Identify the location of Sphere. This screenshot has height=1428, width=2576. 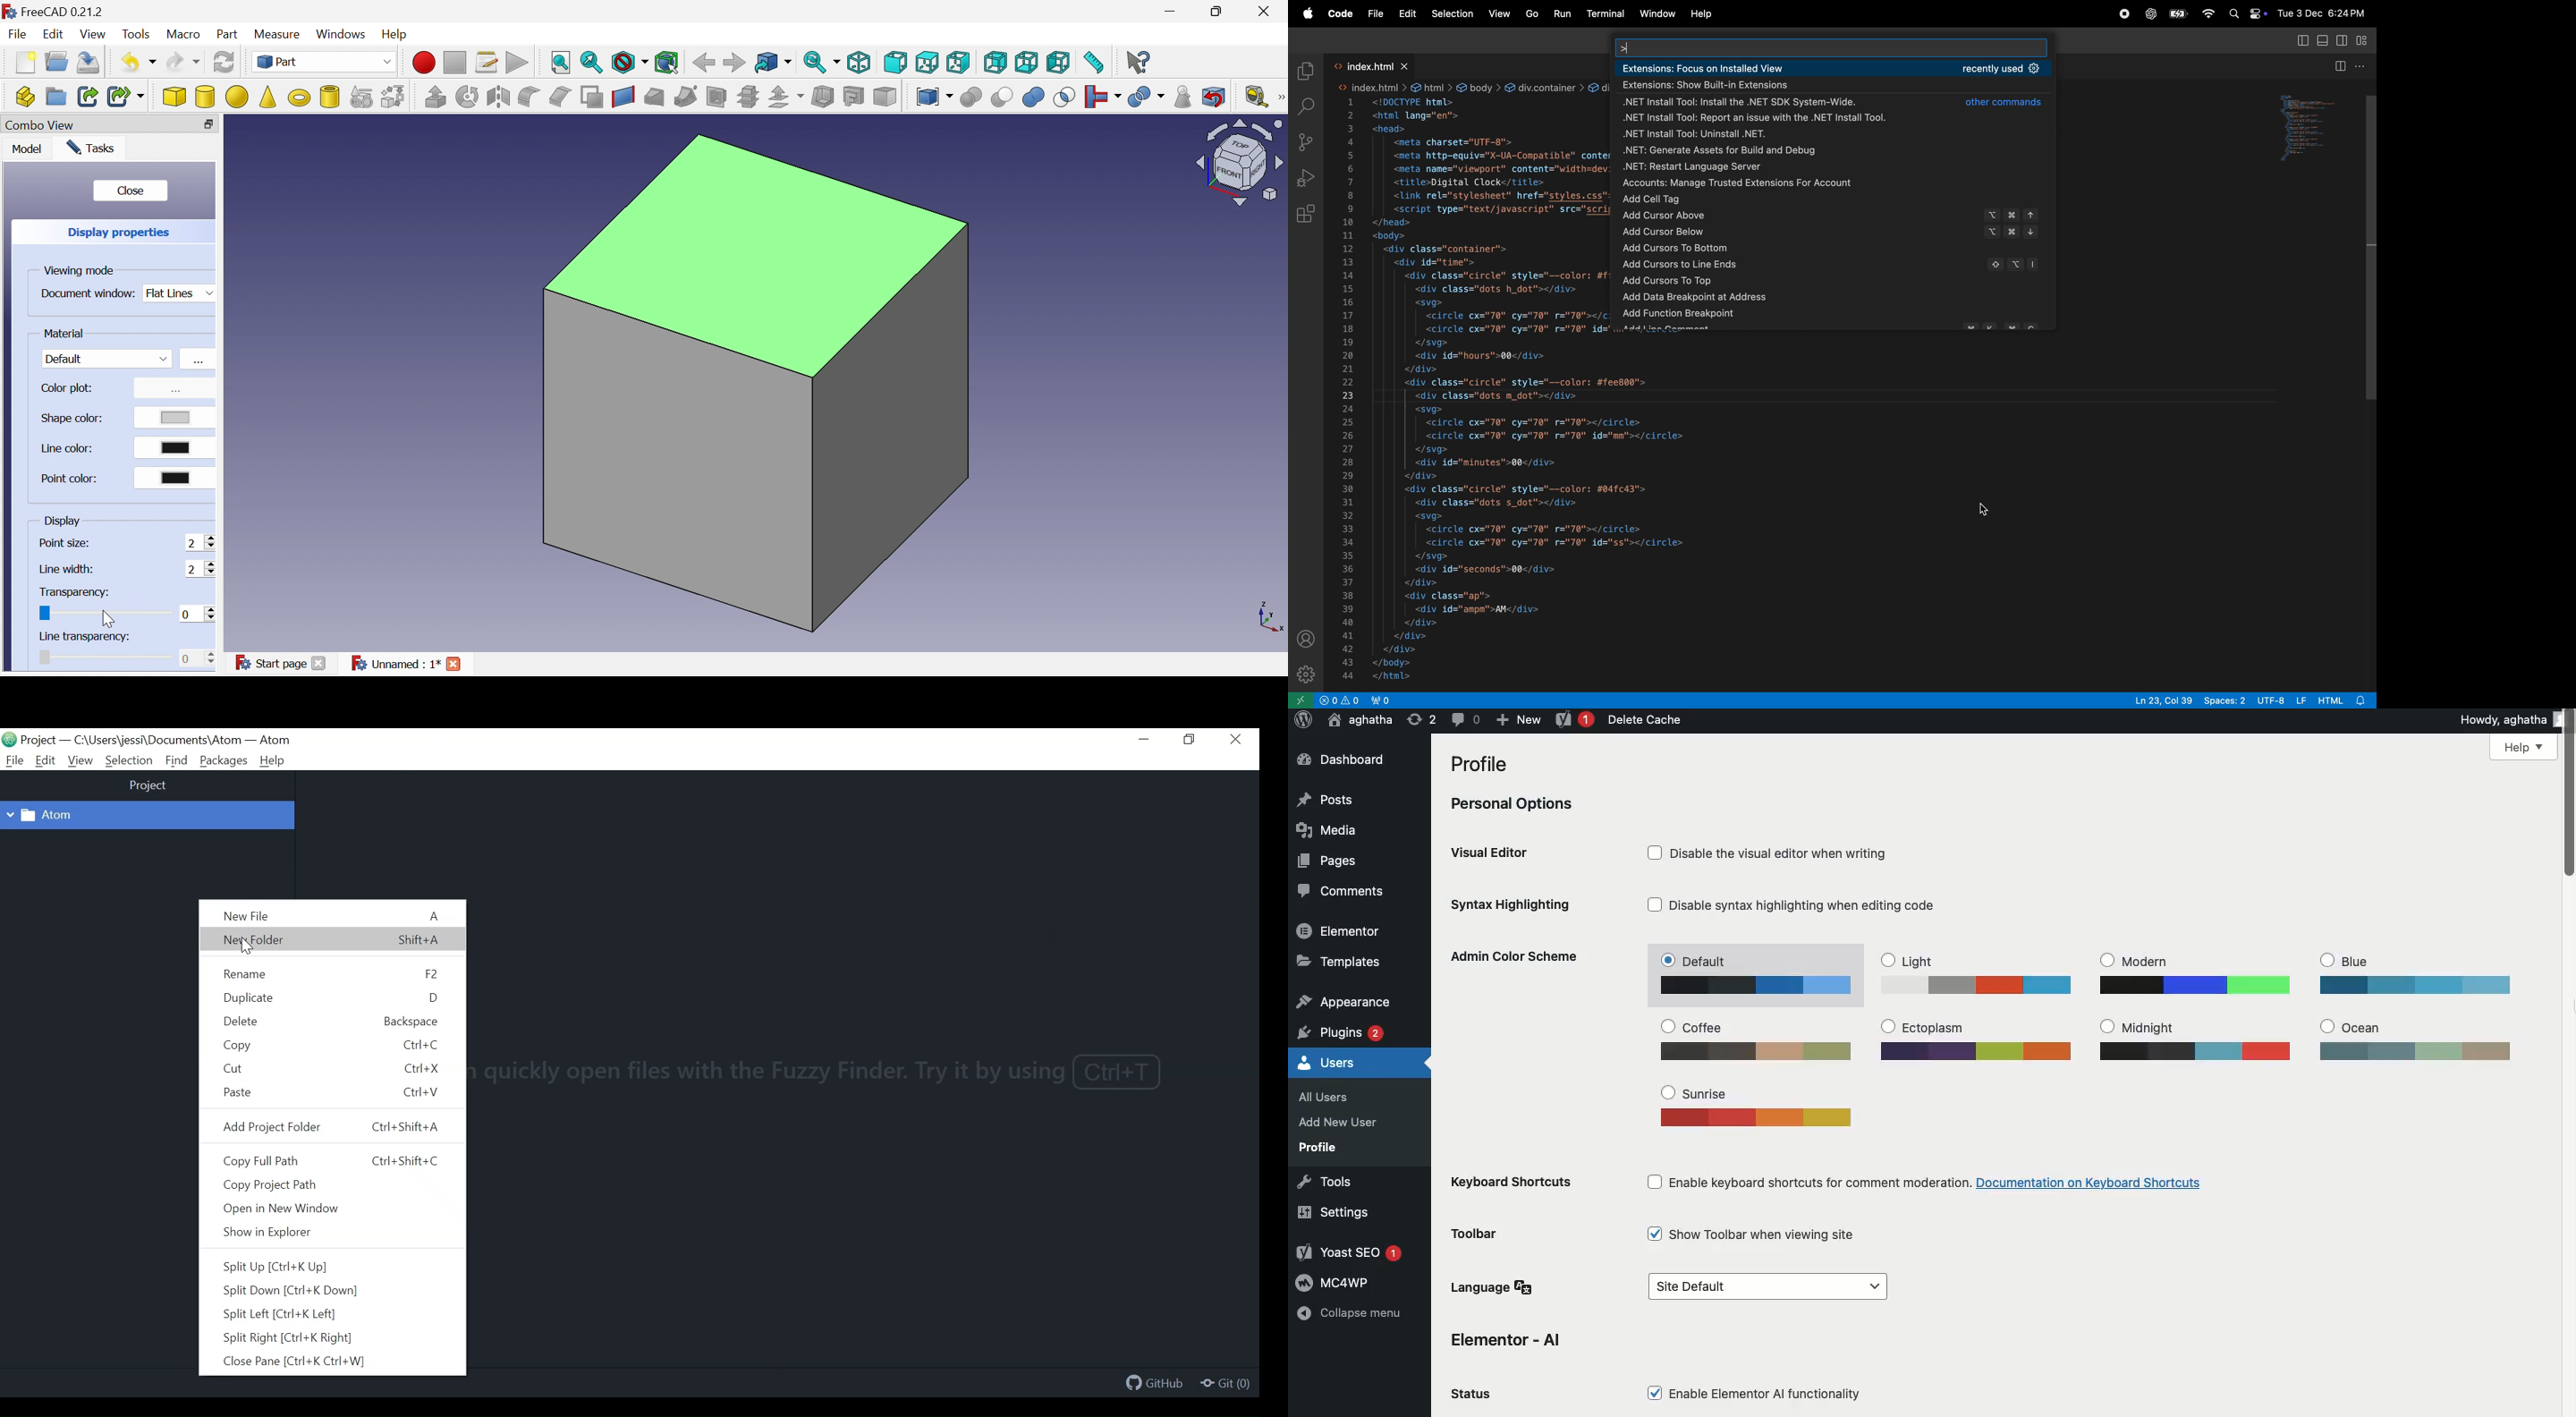
(237, 97).